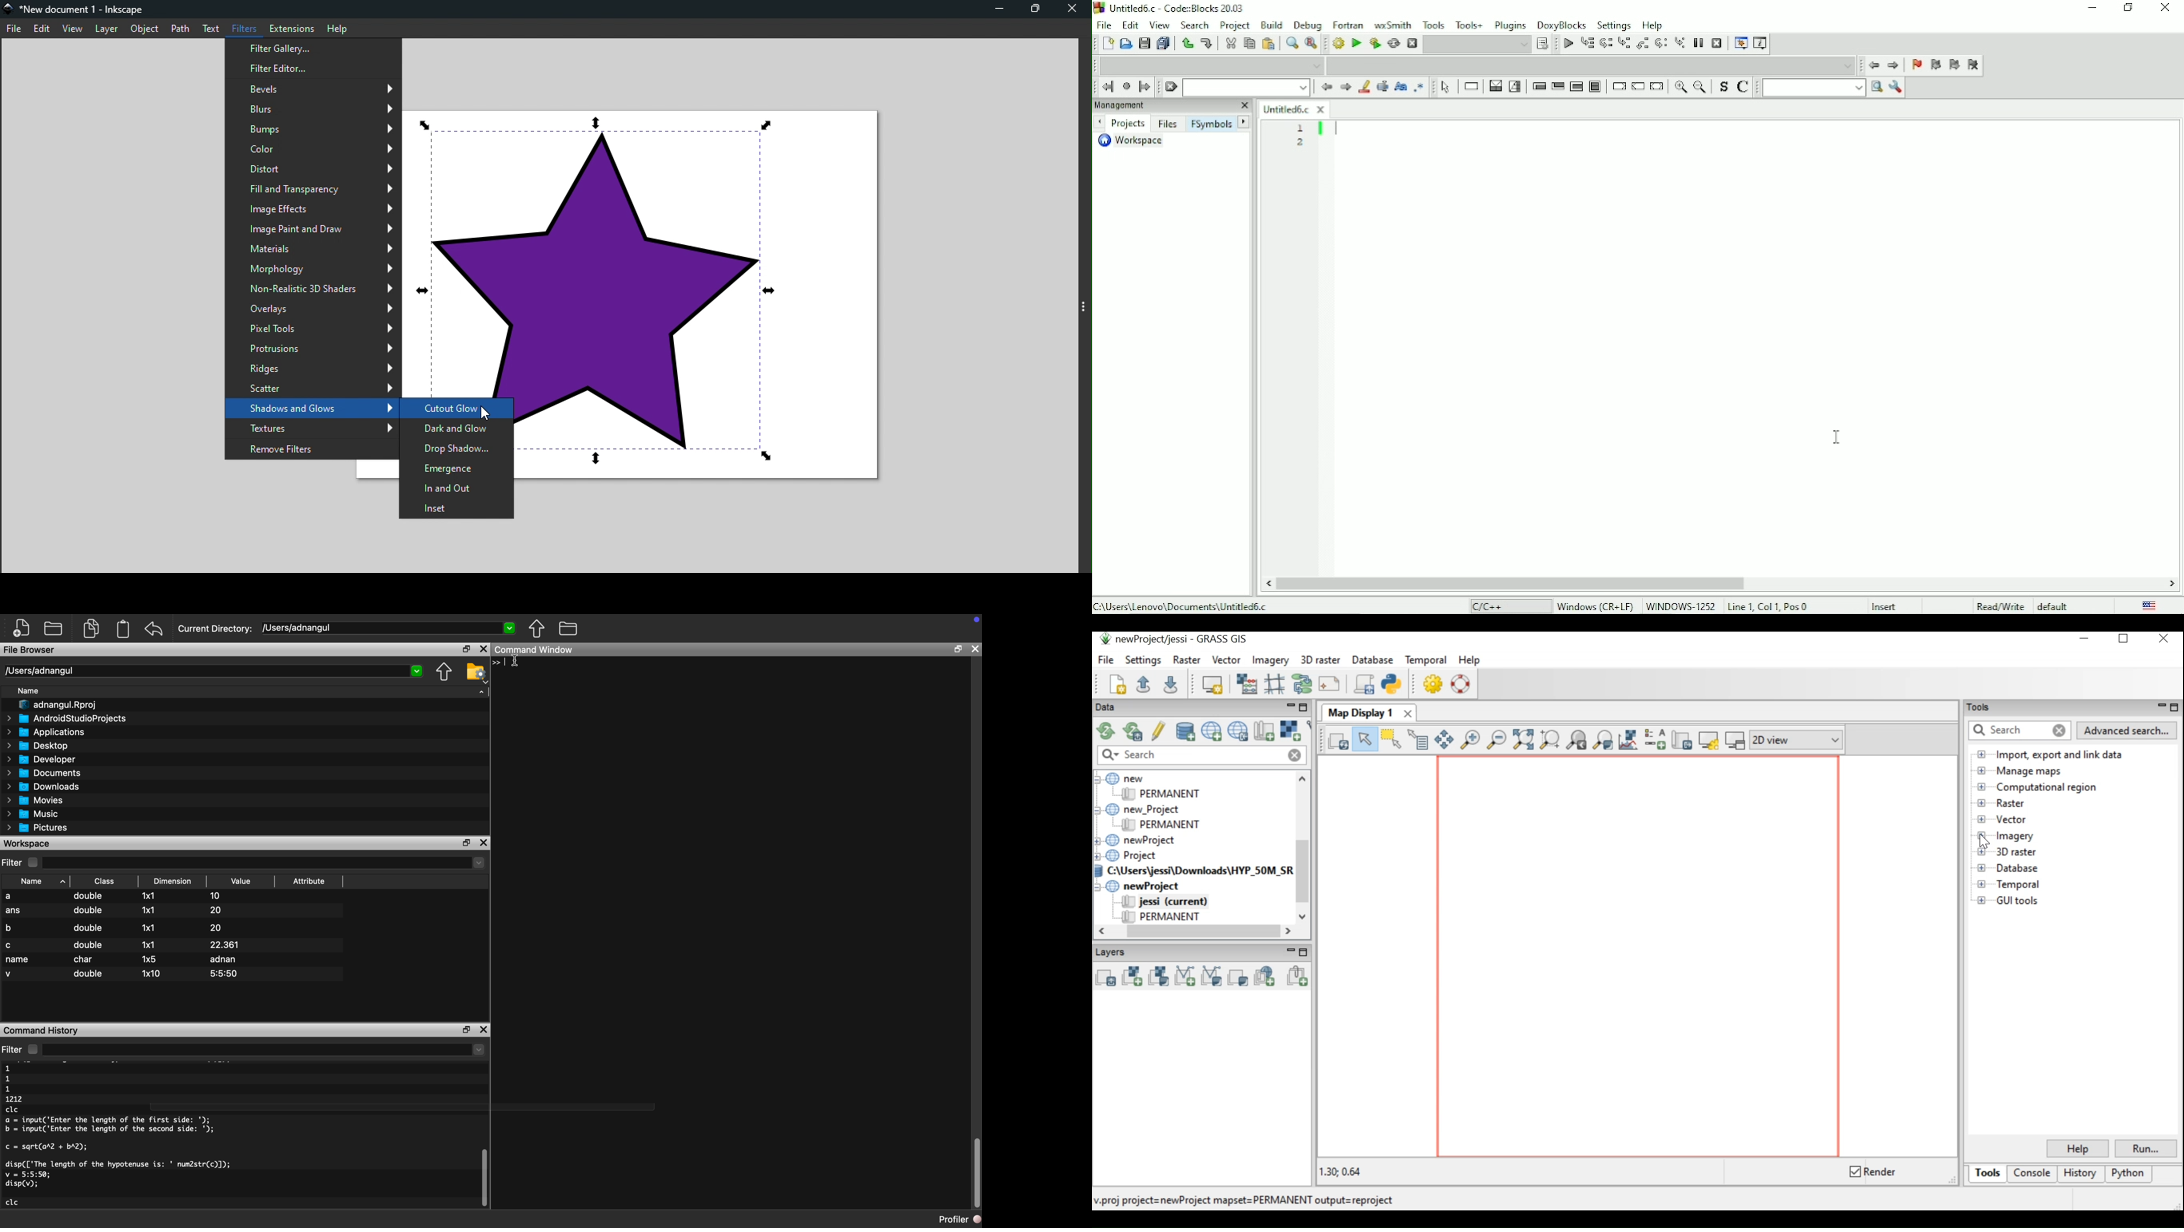 The image size is (2184, 1232). Describe the element at coordinates (311, 131) in the screenshot. I see `Bumps` at that location.